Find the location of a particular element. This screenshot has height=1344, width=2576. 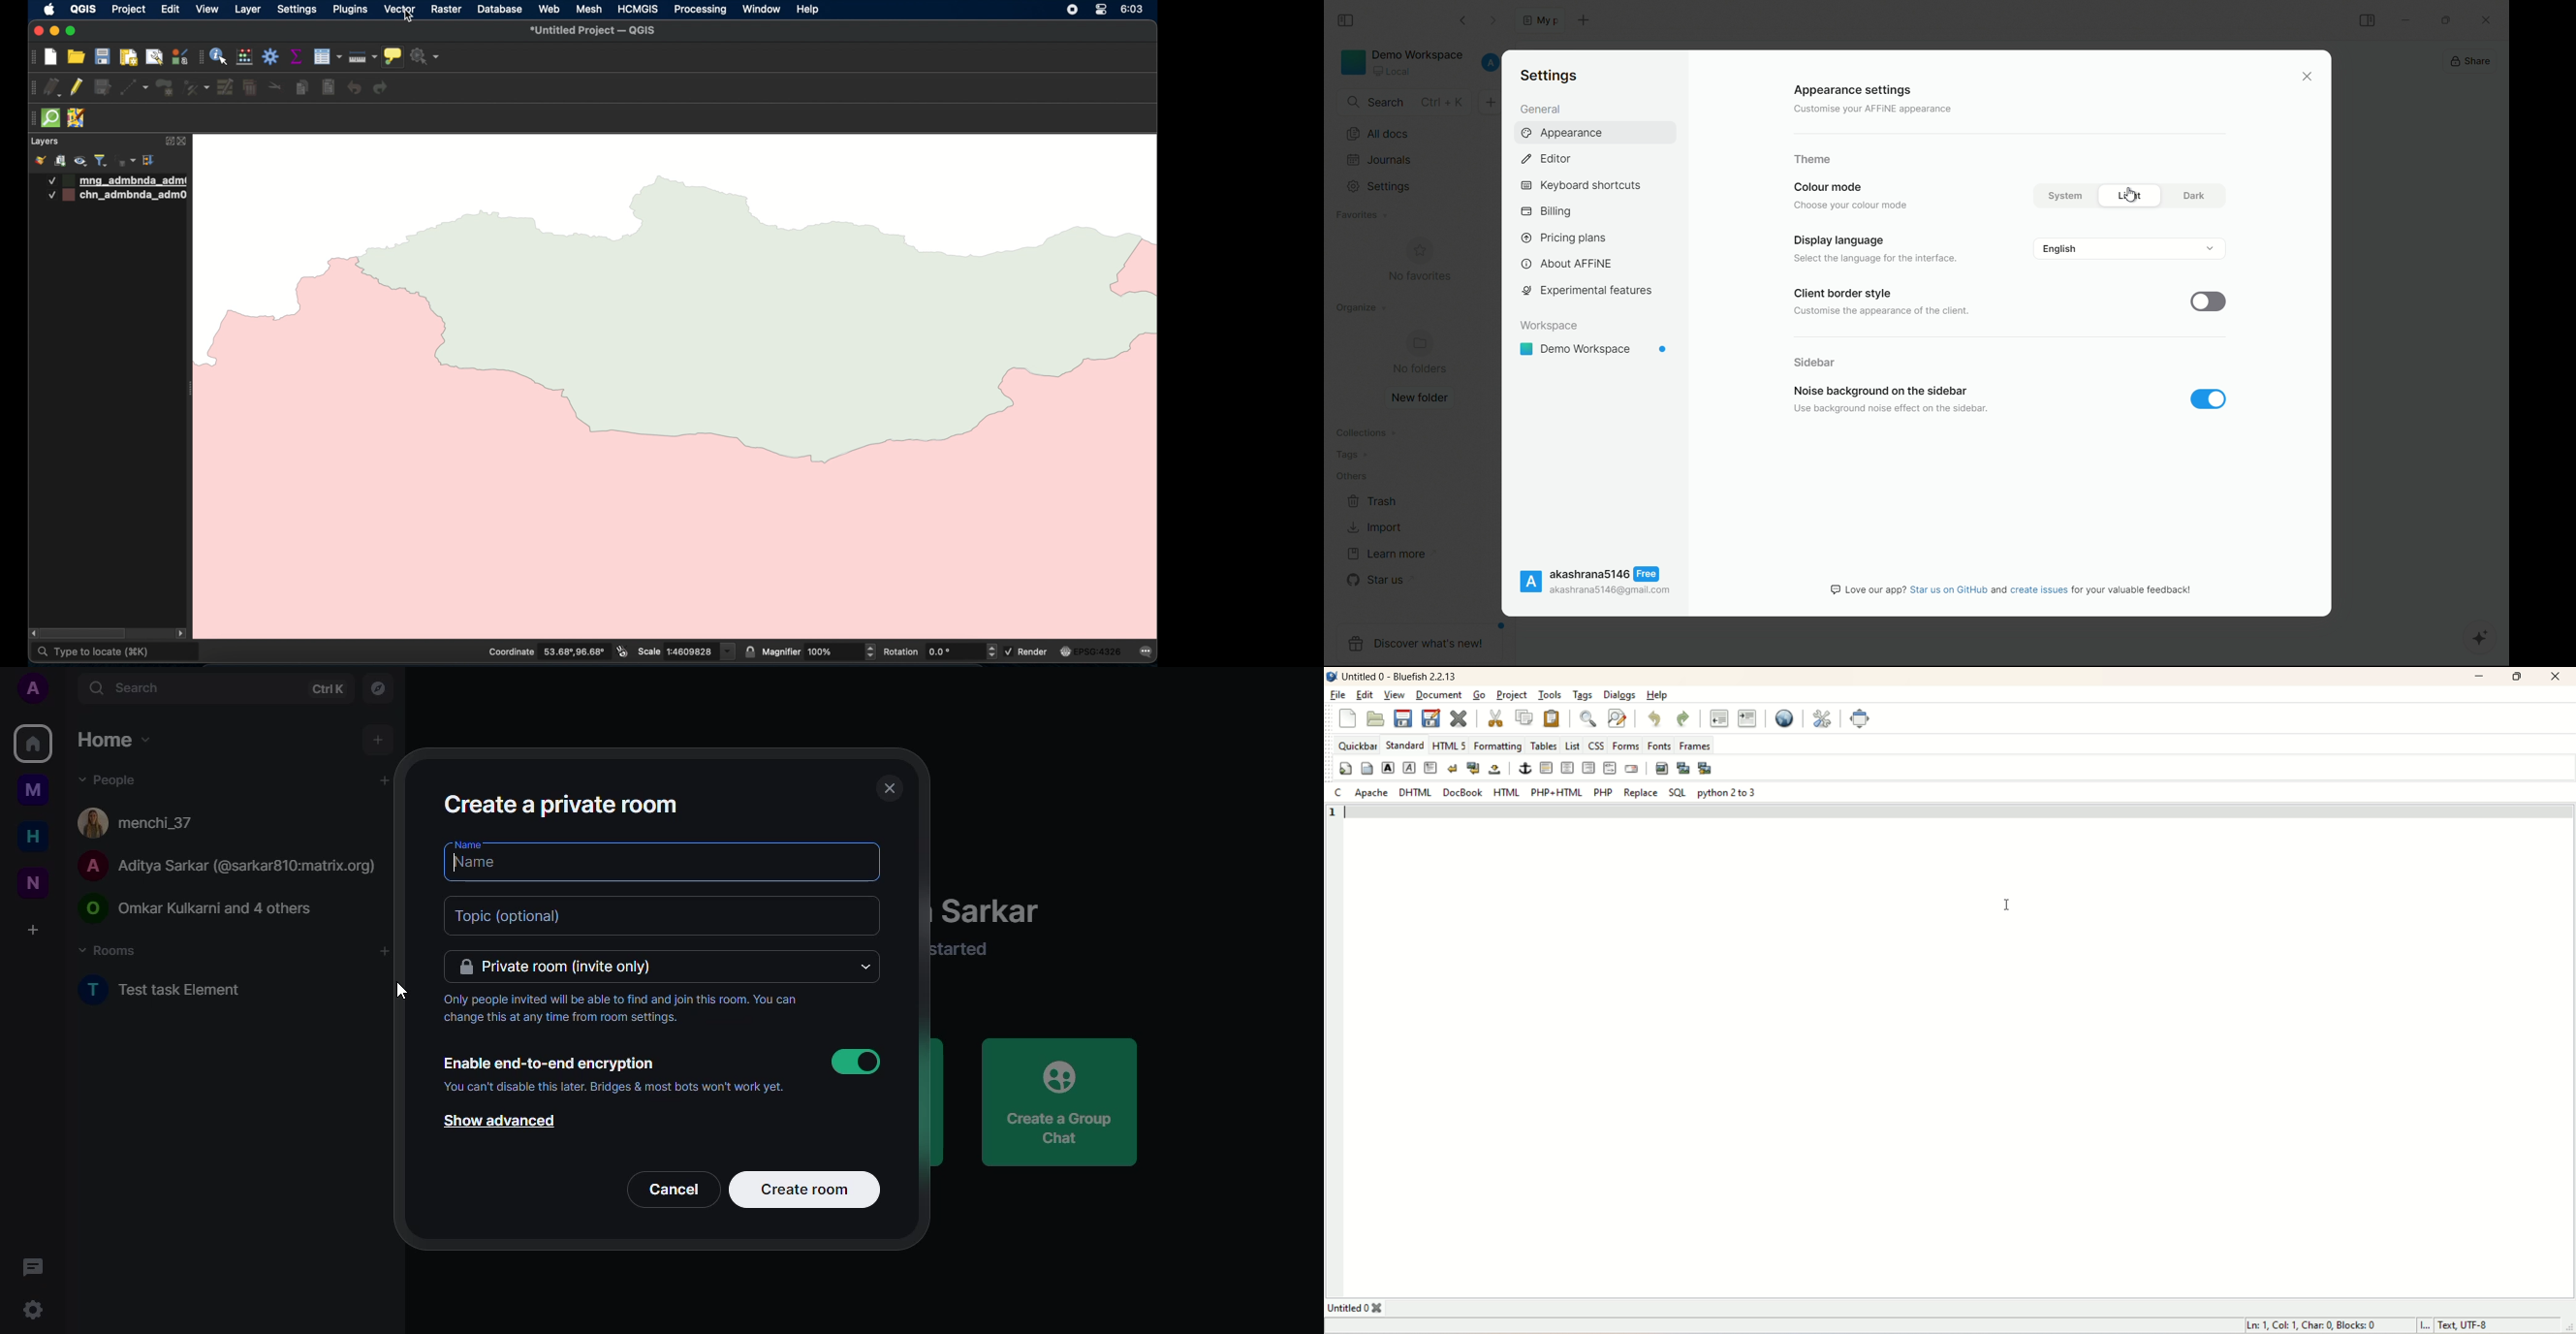

cancel is located at coordinates (675, 1188).